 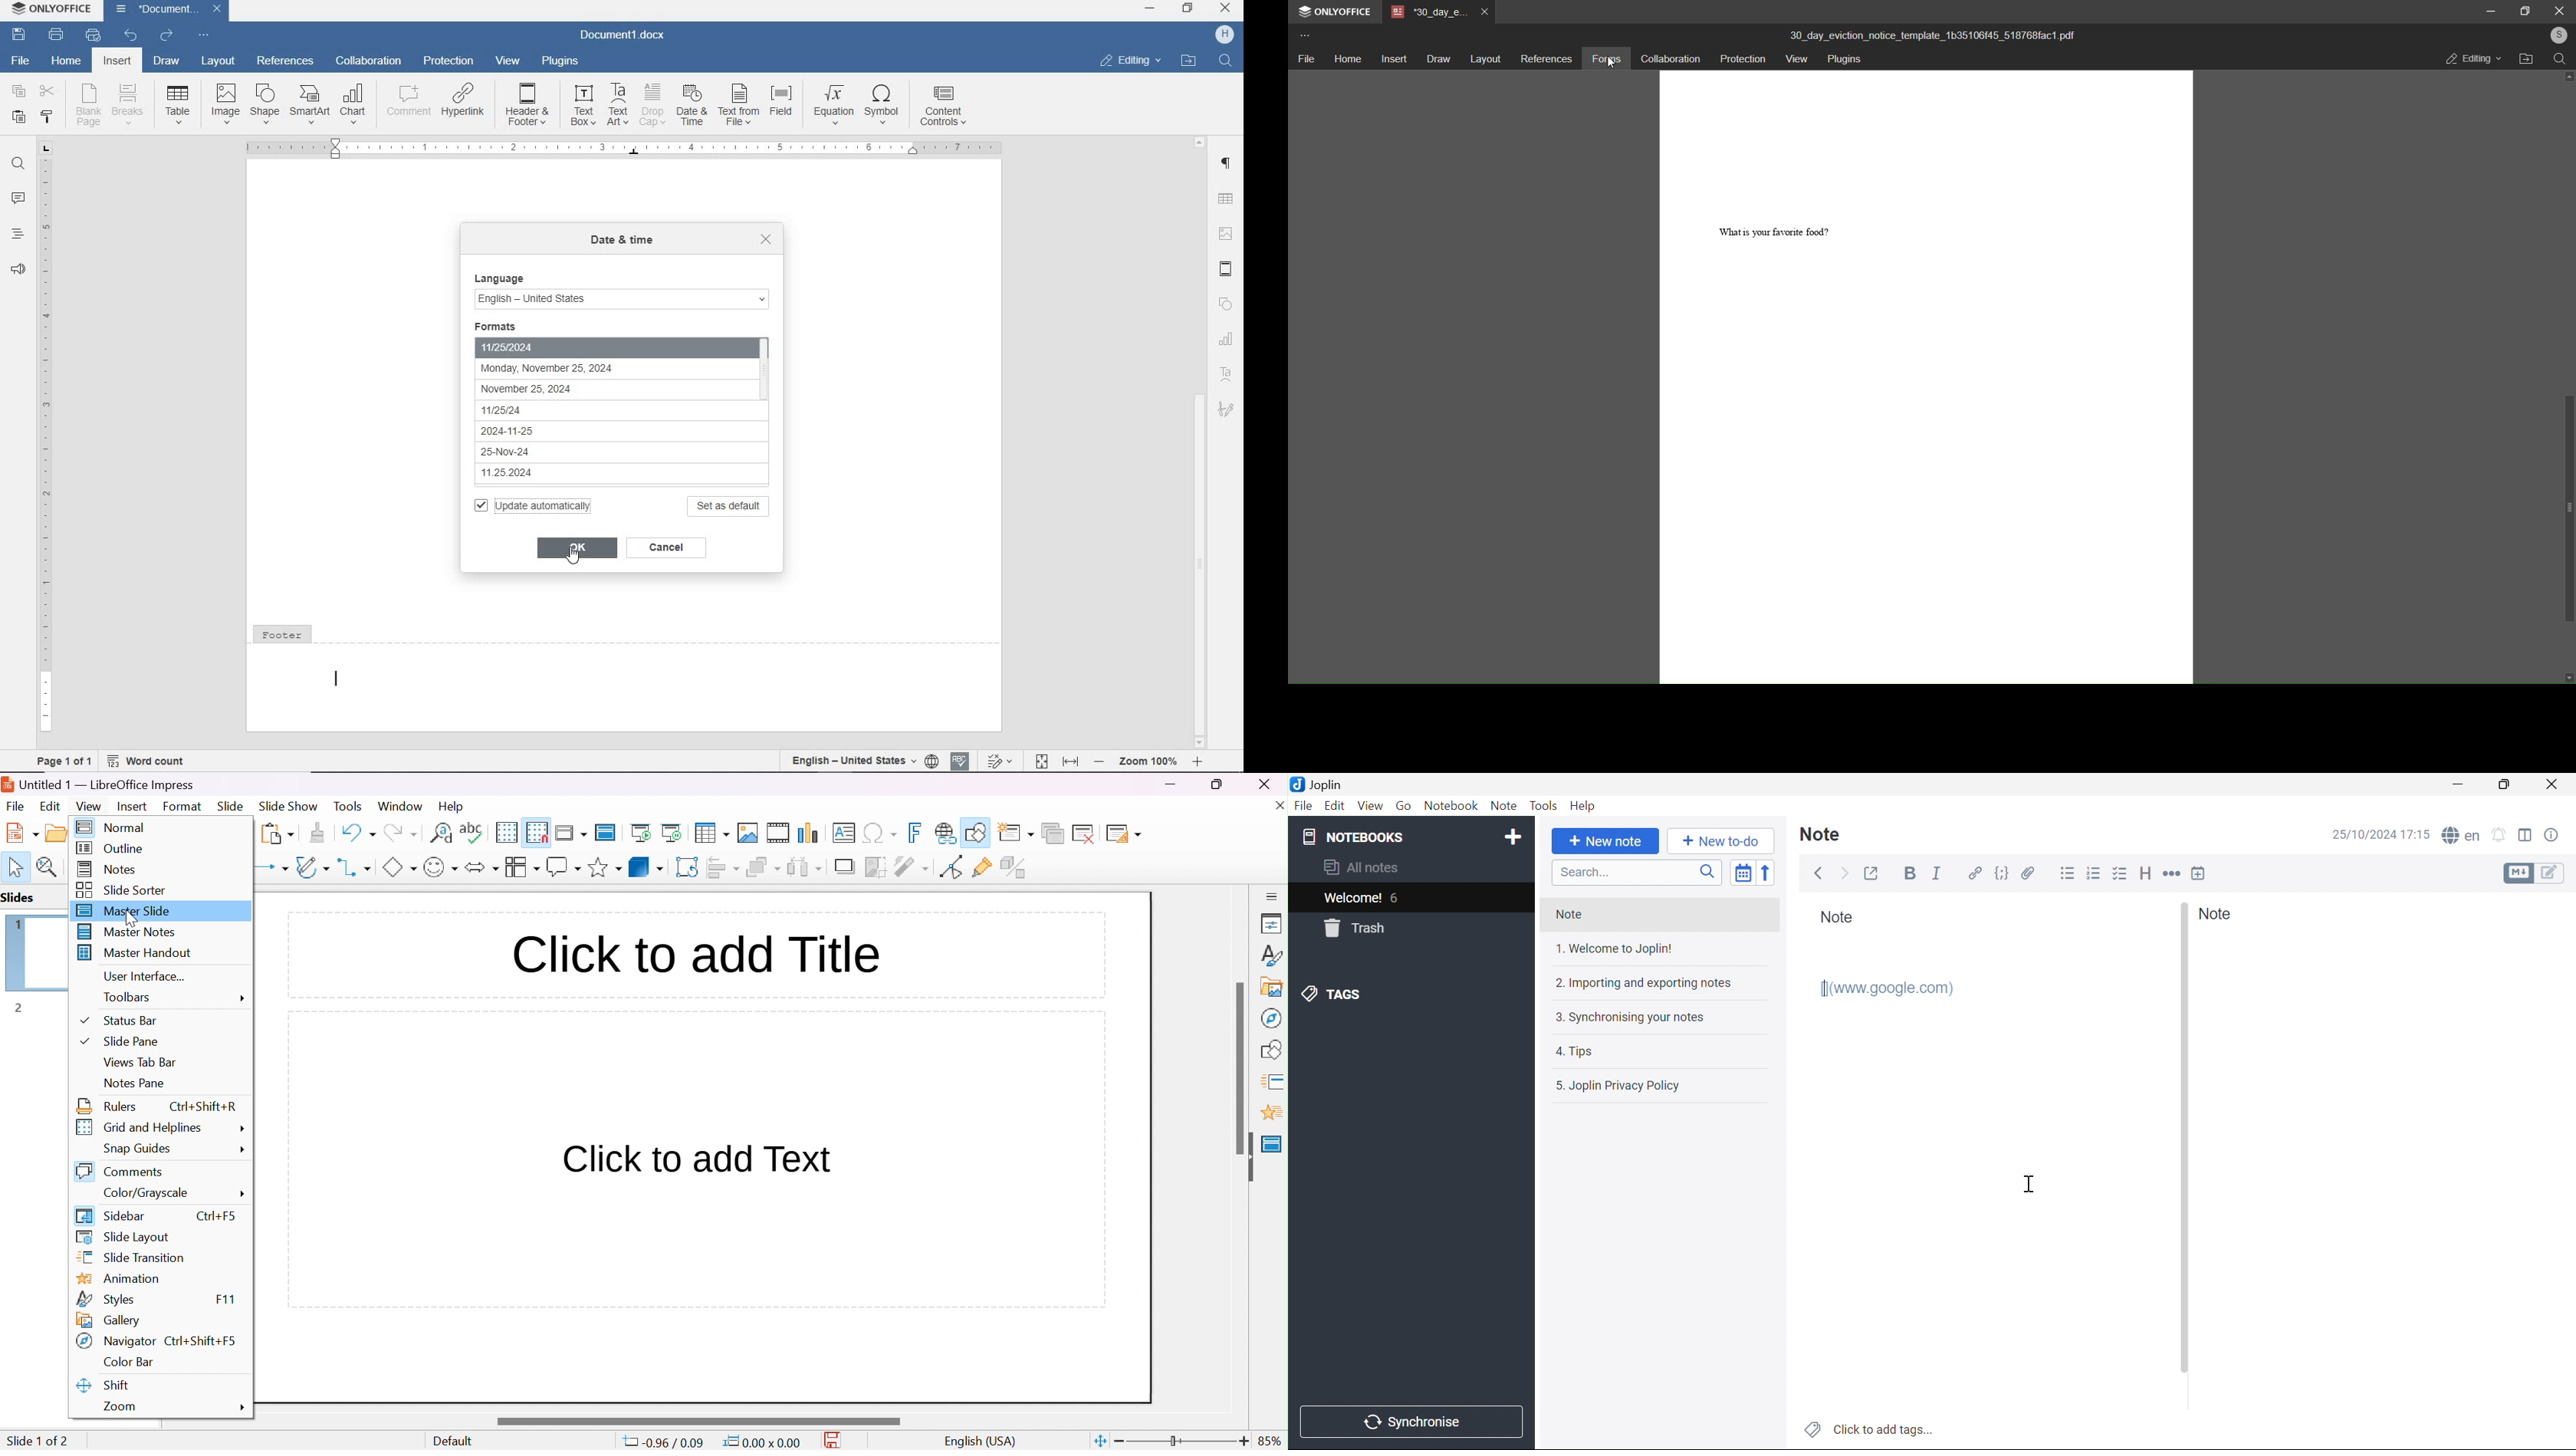 What do you see at coordinates (1246, 1158) in the screenshot?
I see `hide` at bounding box center [1246, 1158].